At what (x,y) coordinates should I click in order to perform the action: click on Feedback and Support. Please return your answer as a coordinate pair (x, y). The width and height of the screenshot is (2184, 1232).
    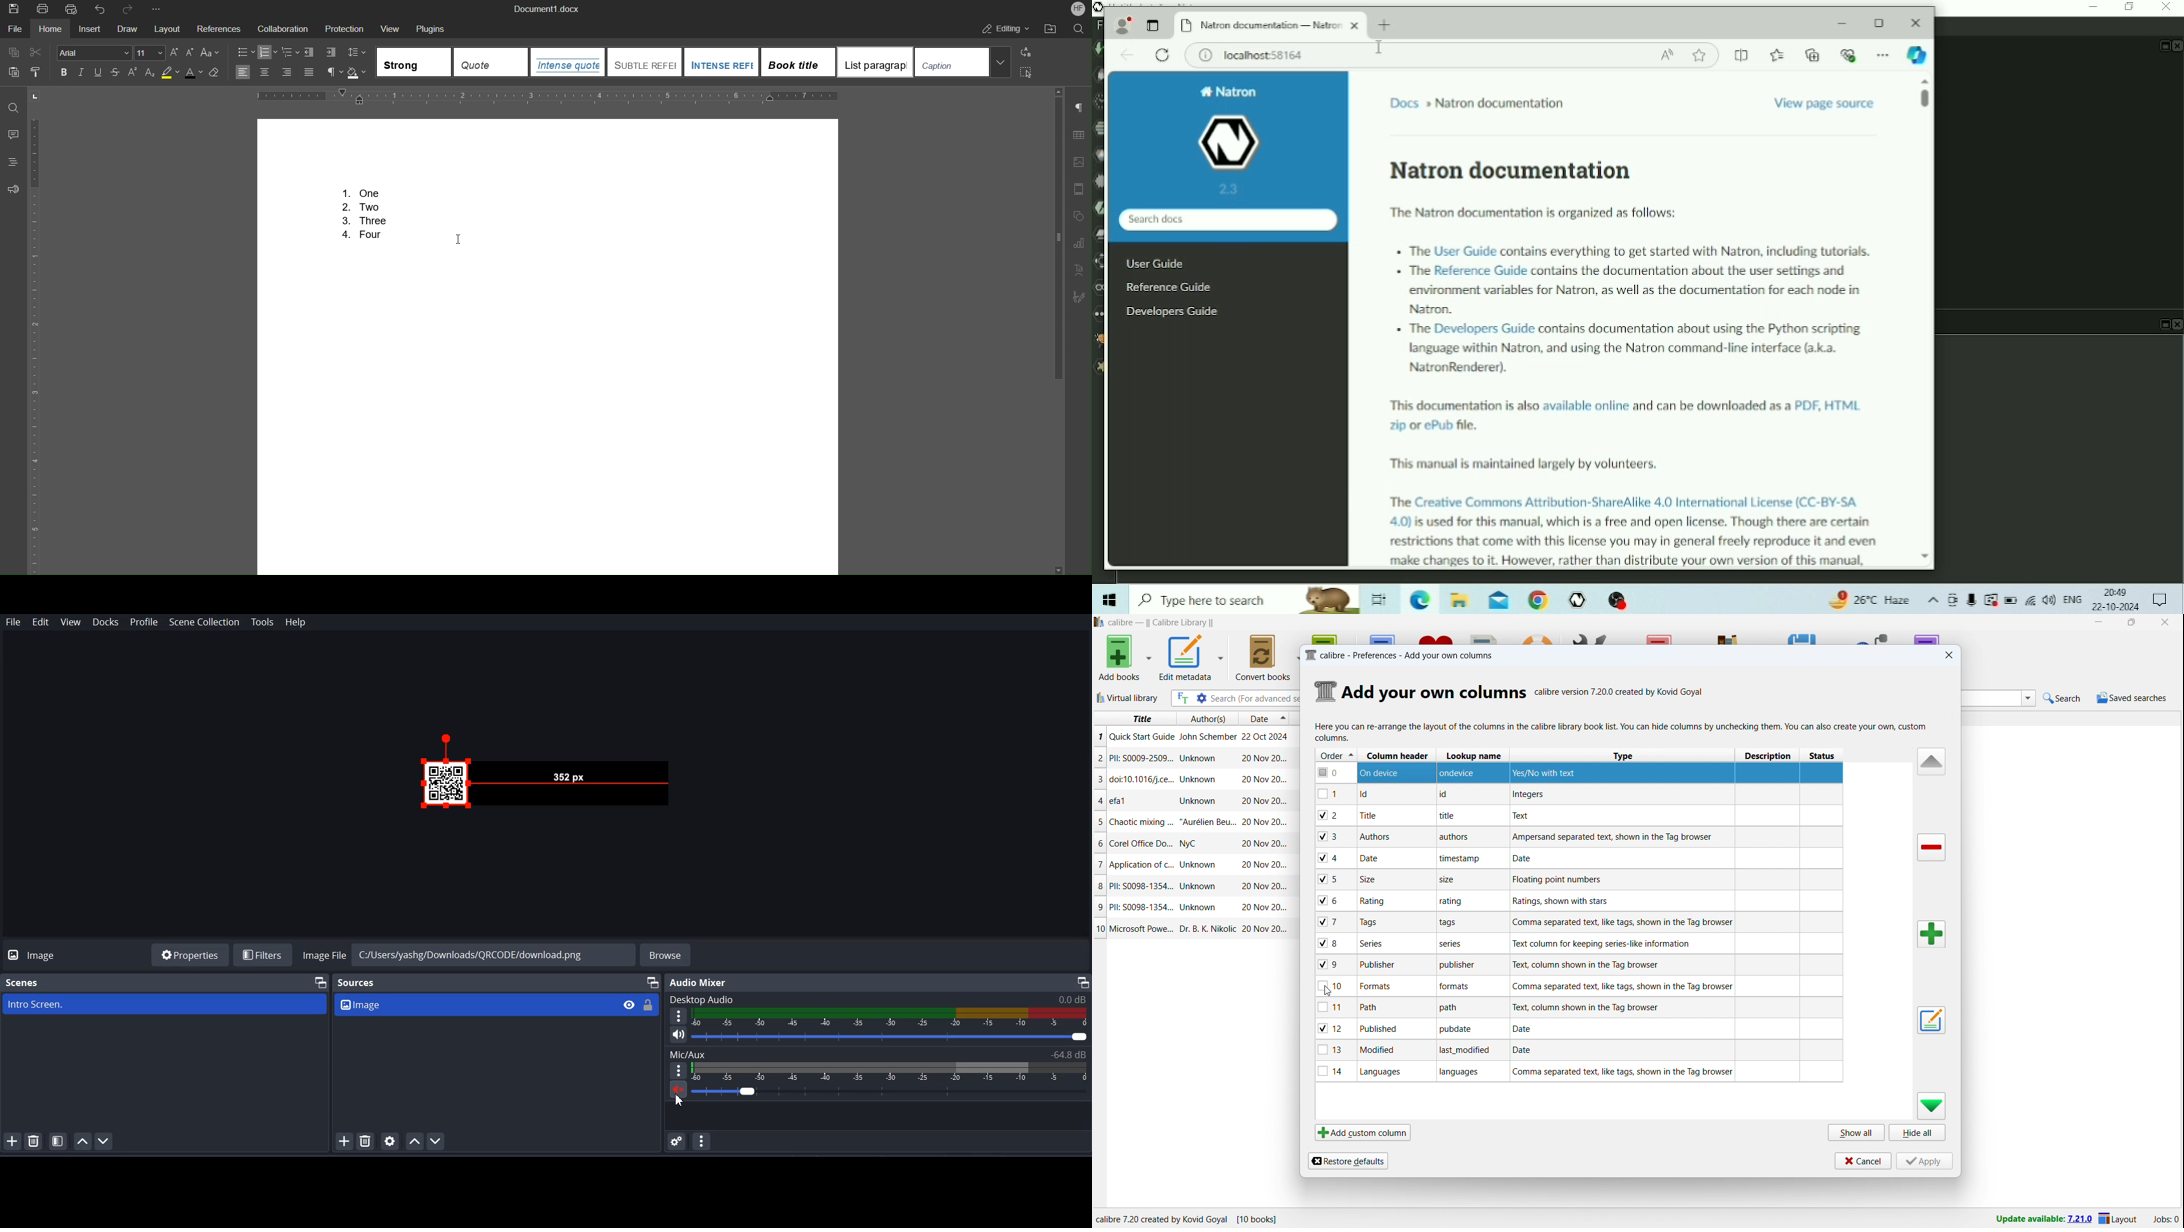
    Looking at the image, I should click on (14, 188).